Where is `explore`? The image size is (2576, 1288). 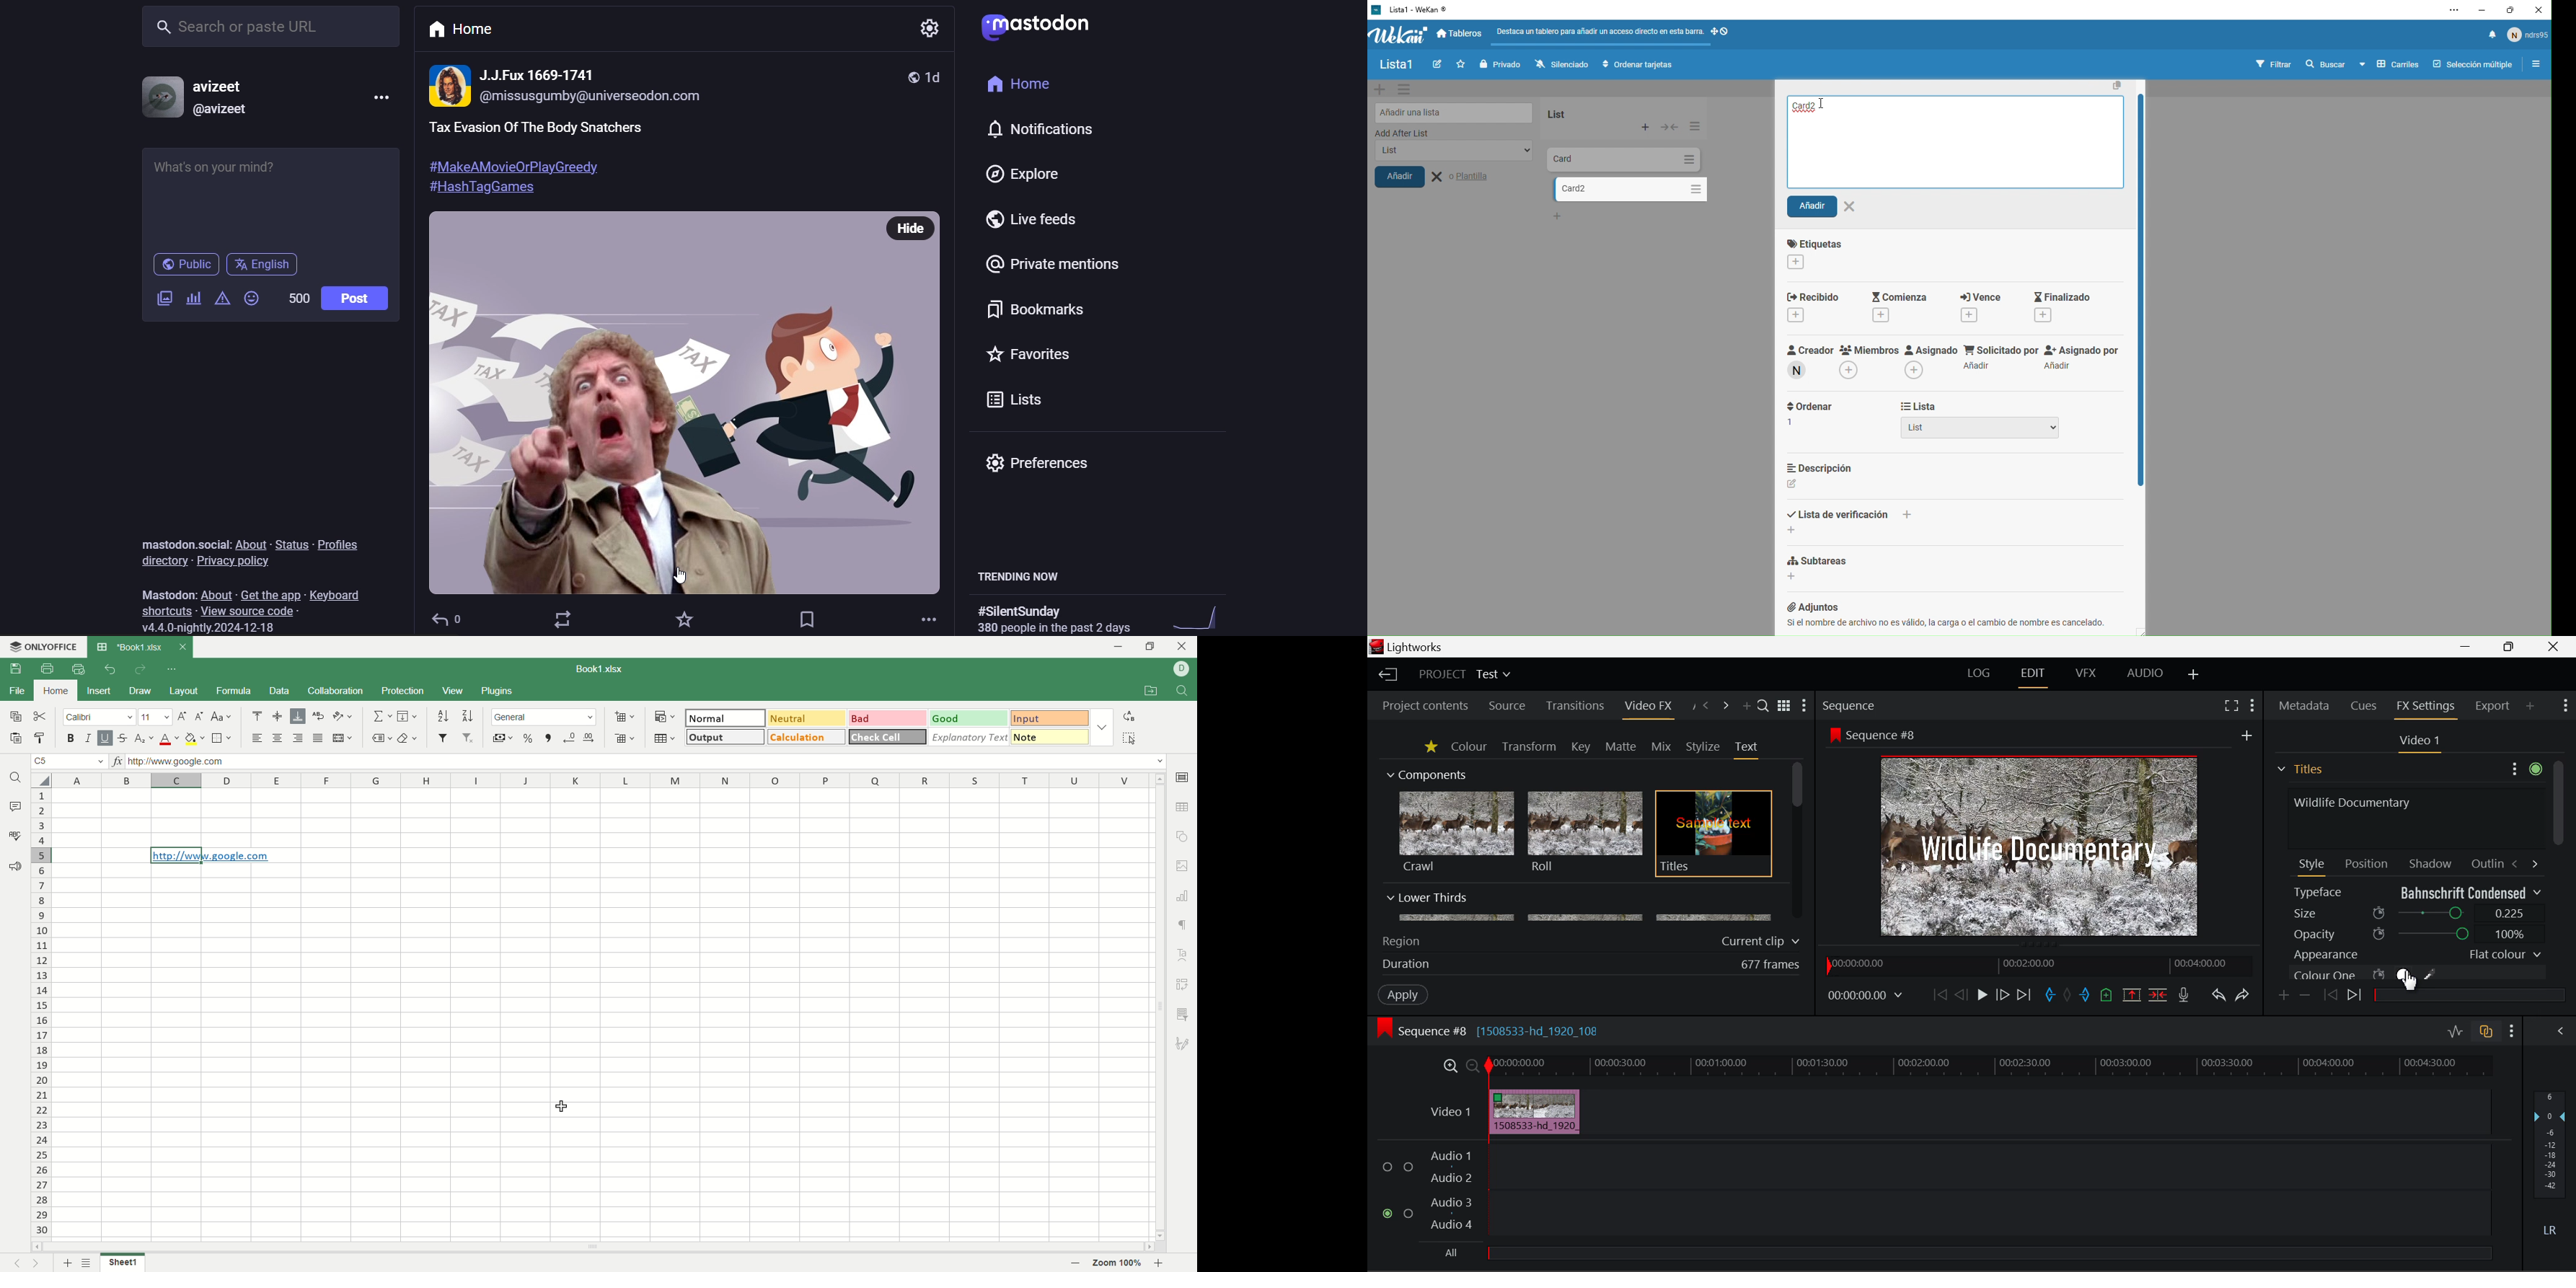 explore is located at coordinates (1021, 169).